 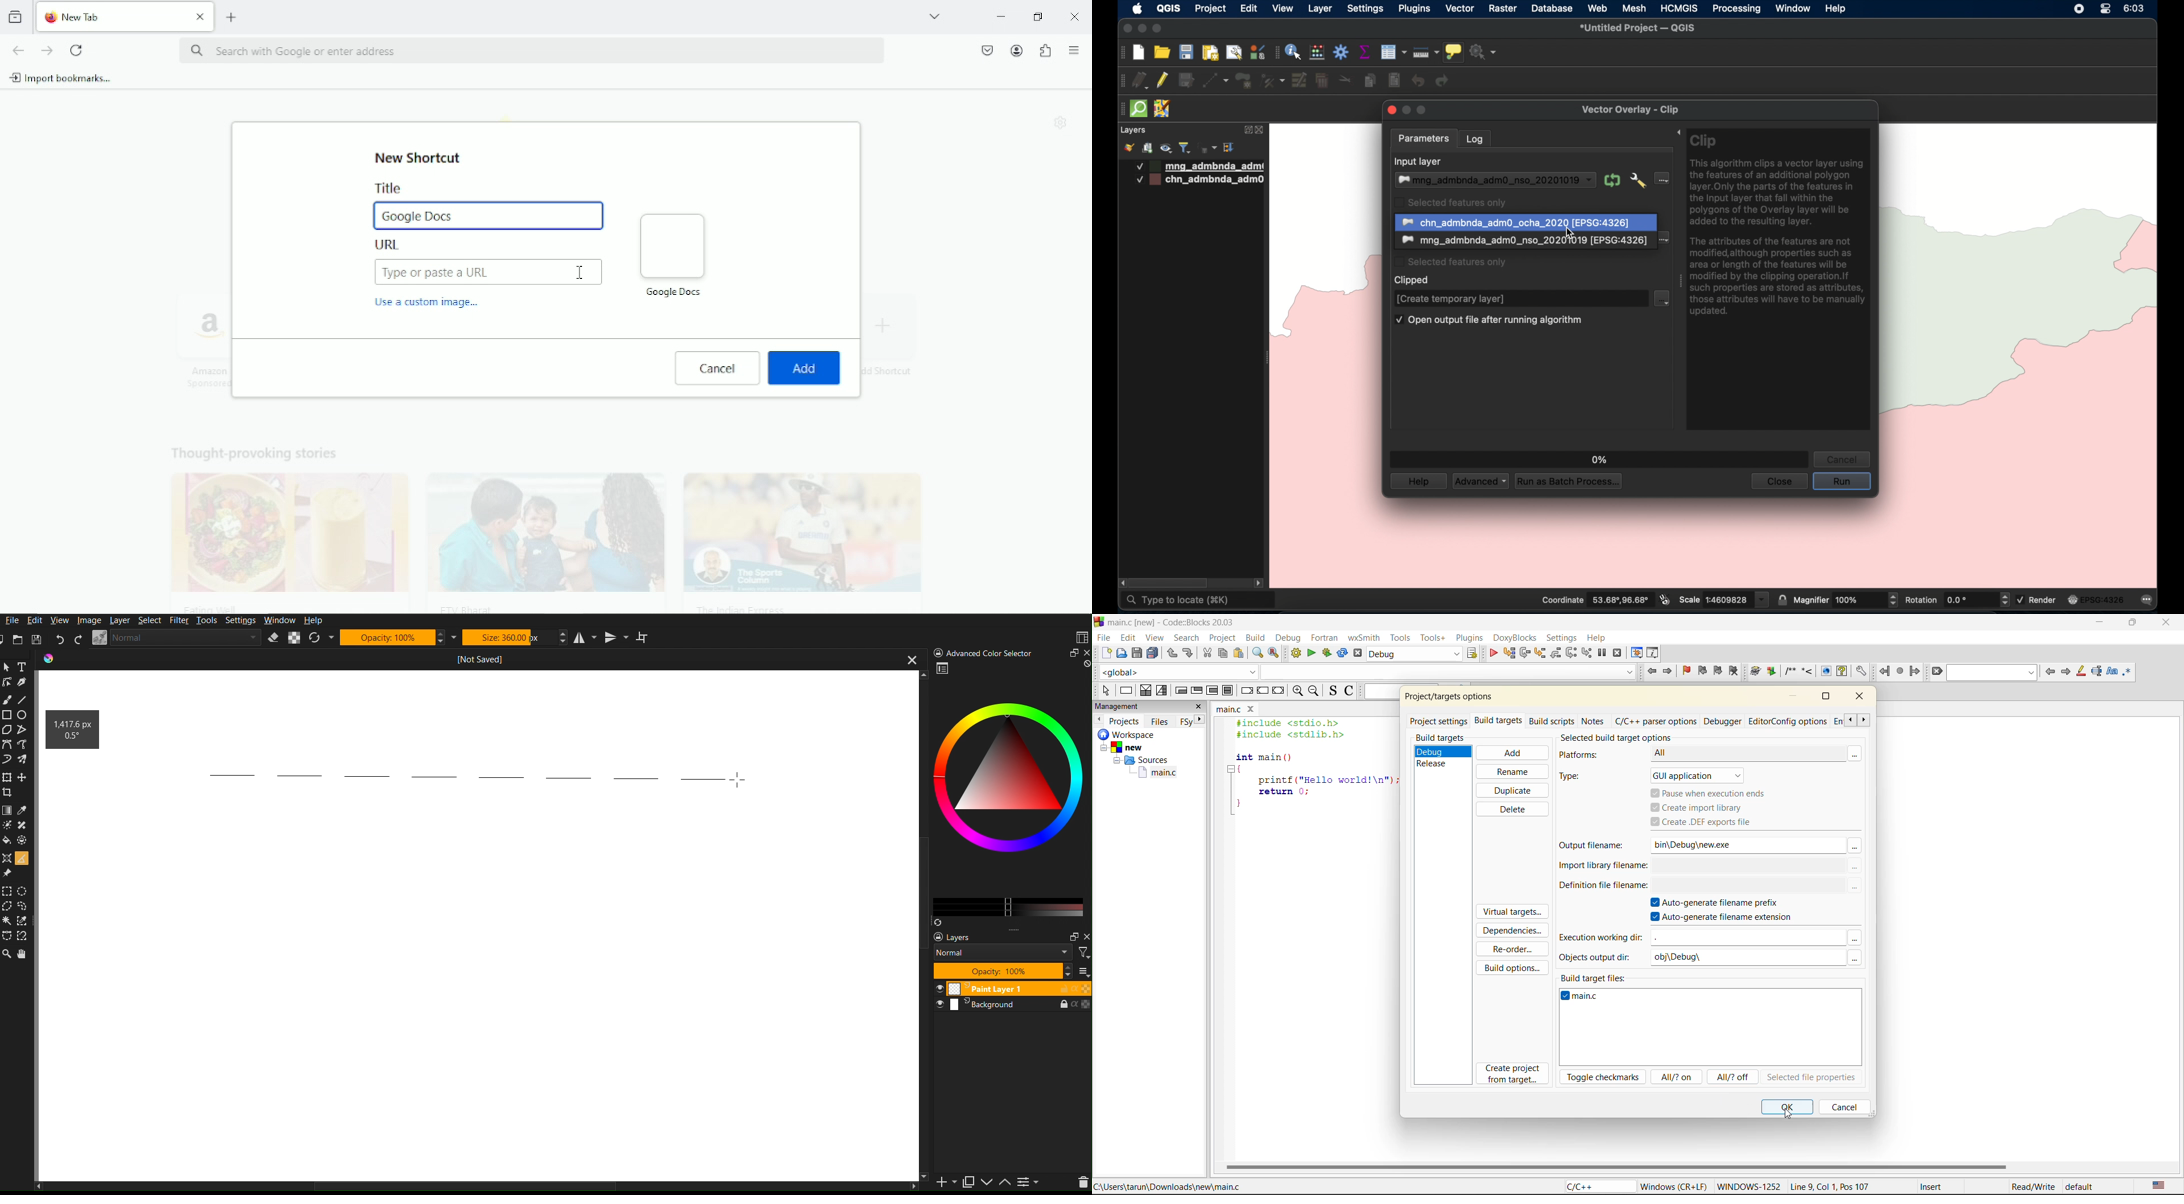 I want to click on mesh, so click(x=1634, y=9).